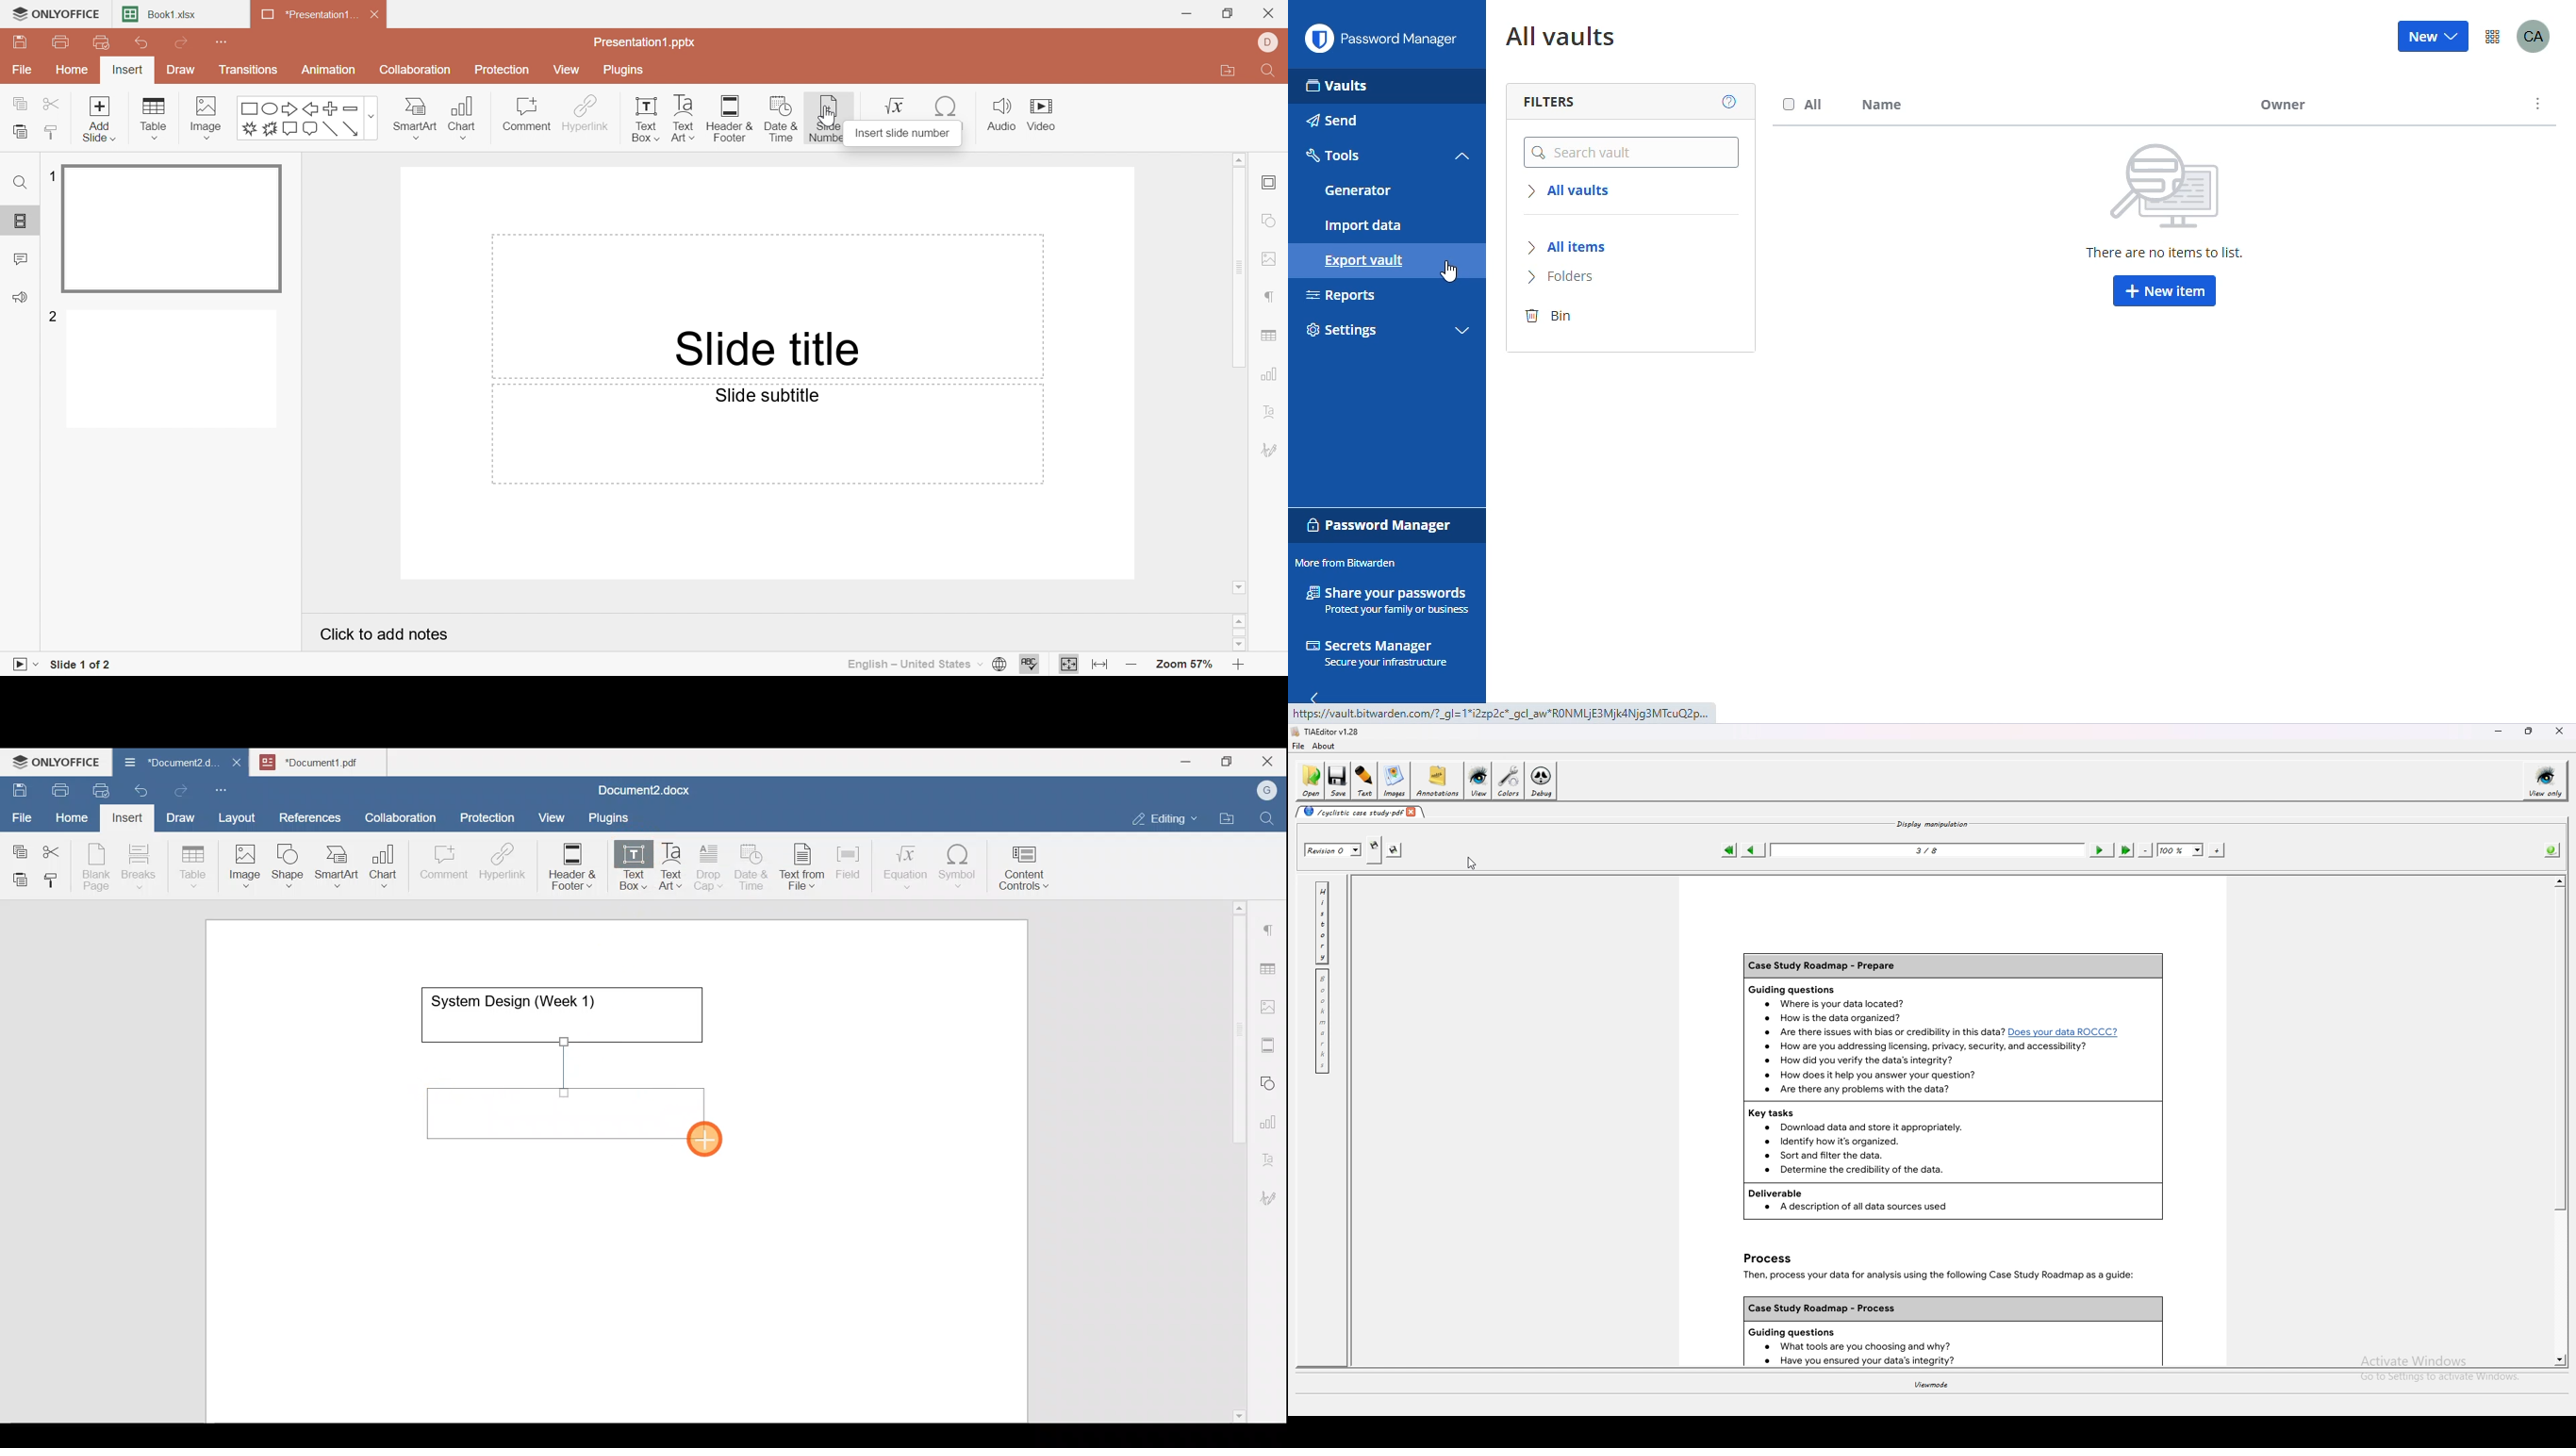 This screenshot has width=2576, height=1456. Describe the element at coordinates (1363, 262) in the screenshot. I see `export vault` at that location.